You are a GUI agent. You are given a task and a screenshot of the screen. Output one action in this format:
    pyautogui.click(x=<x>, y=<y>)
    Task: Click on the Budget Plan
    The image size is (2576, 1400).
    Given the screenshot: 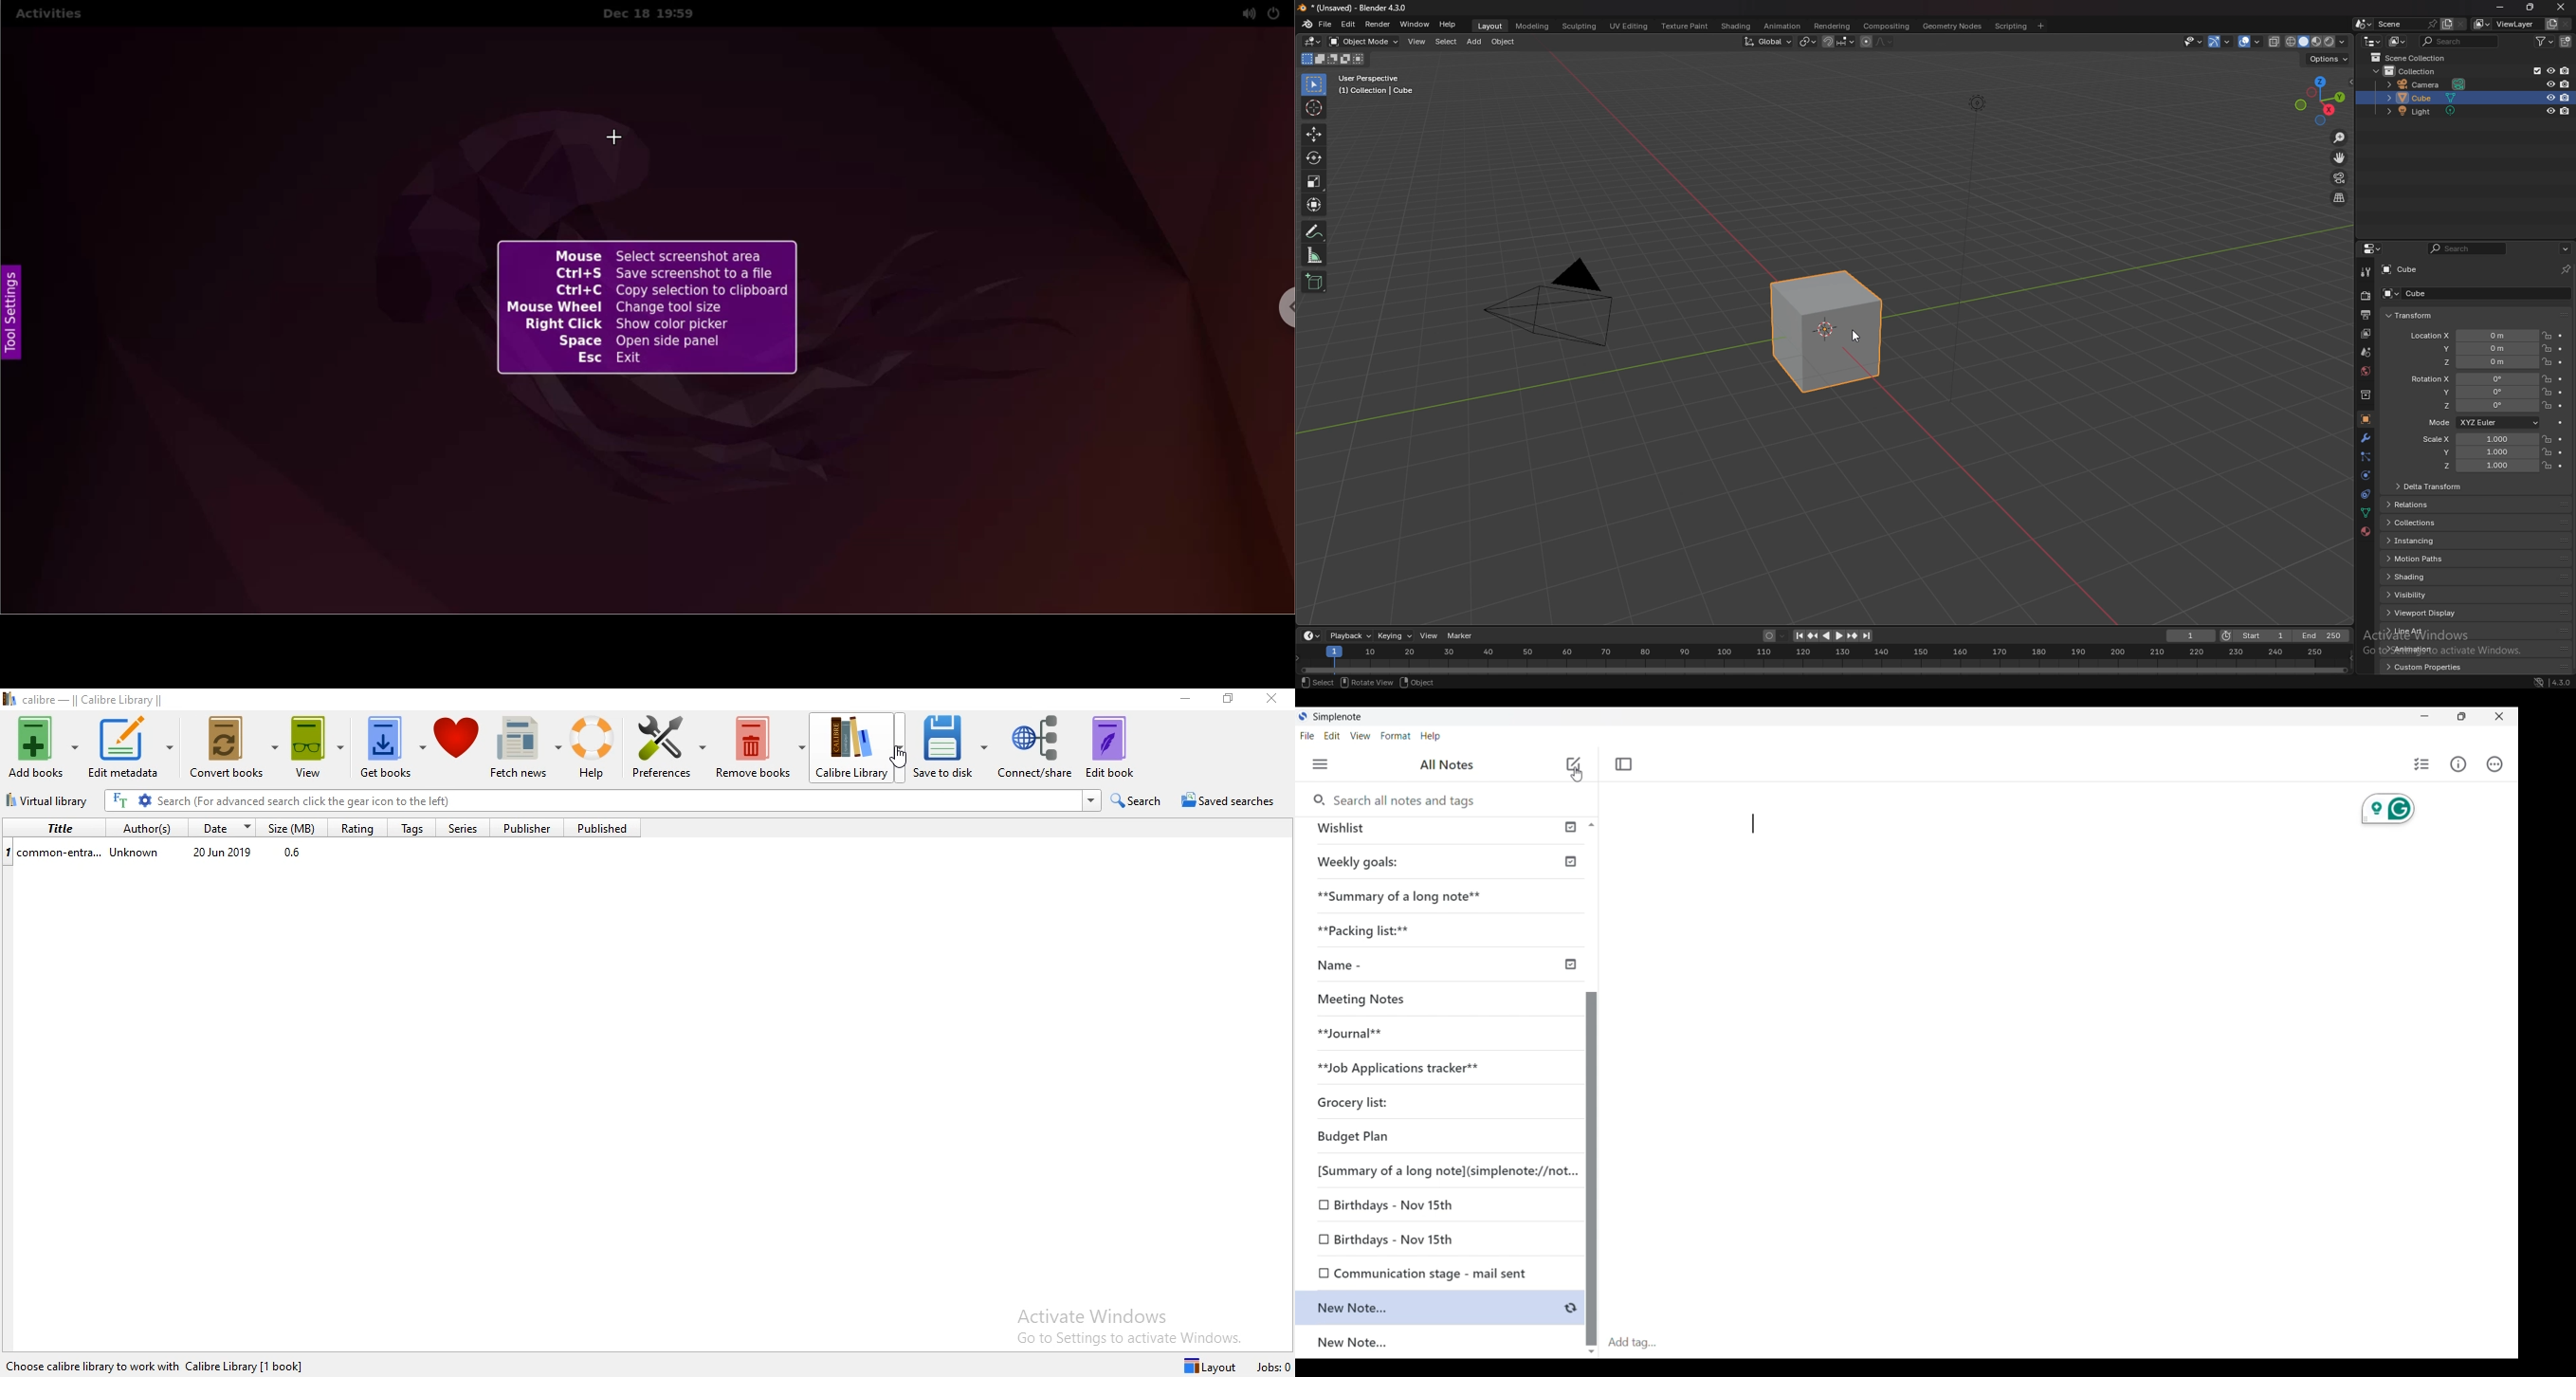 What is the action you would take?
    pyautogui.click(x=1363, y=1139)
    